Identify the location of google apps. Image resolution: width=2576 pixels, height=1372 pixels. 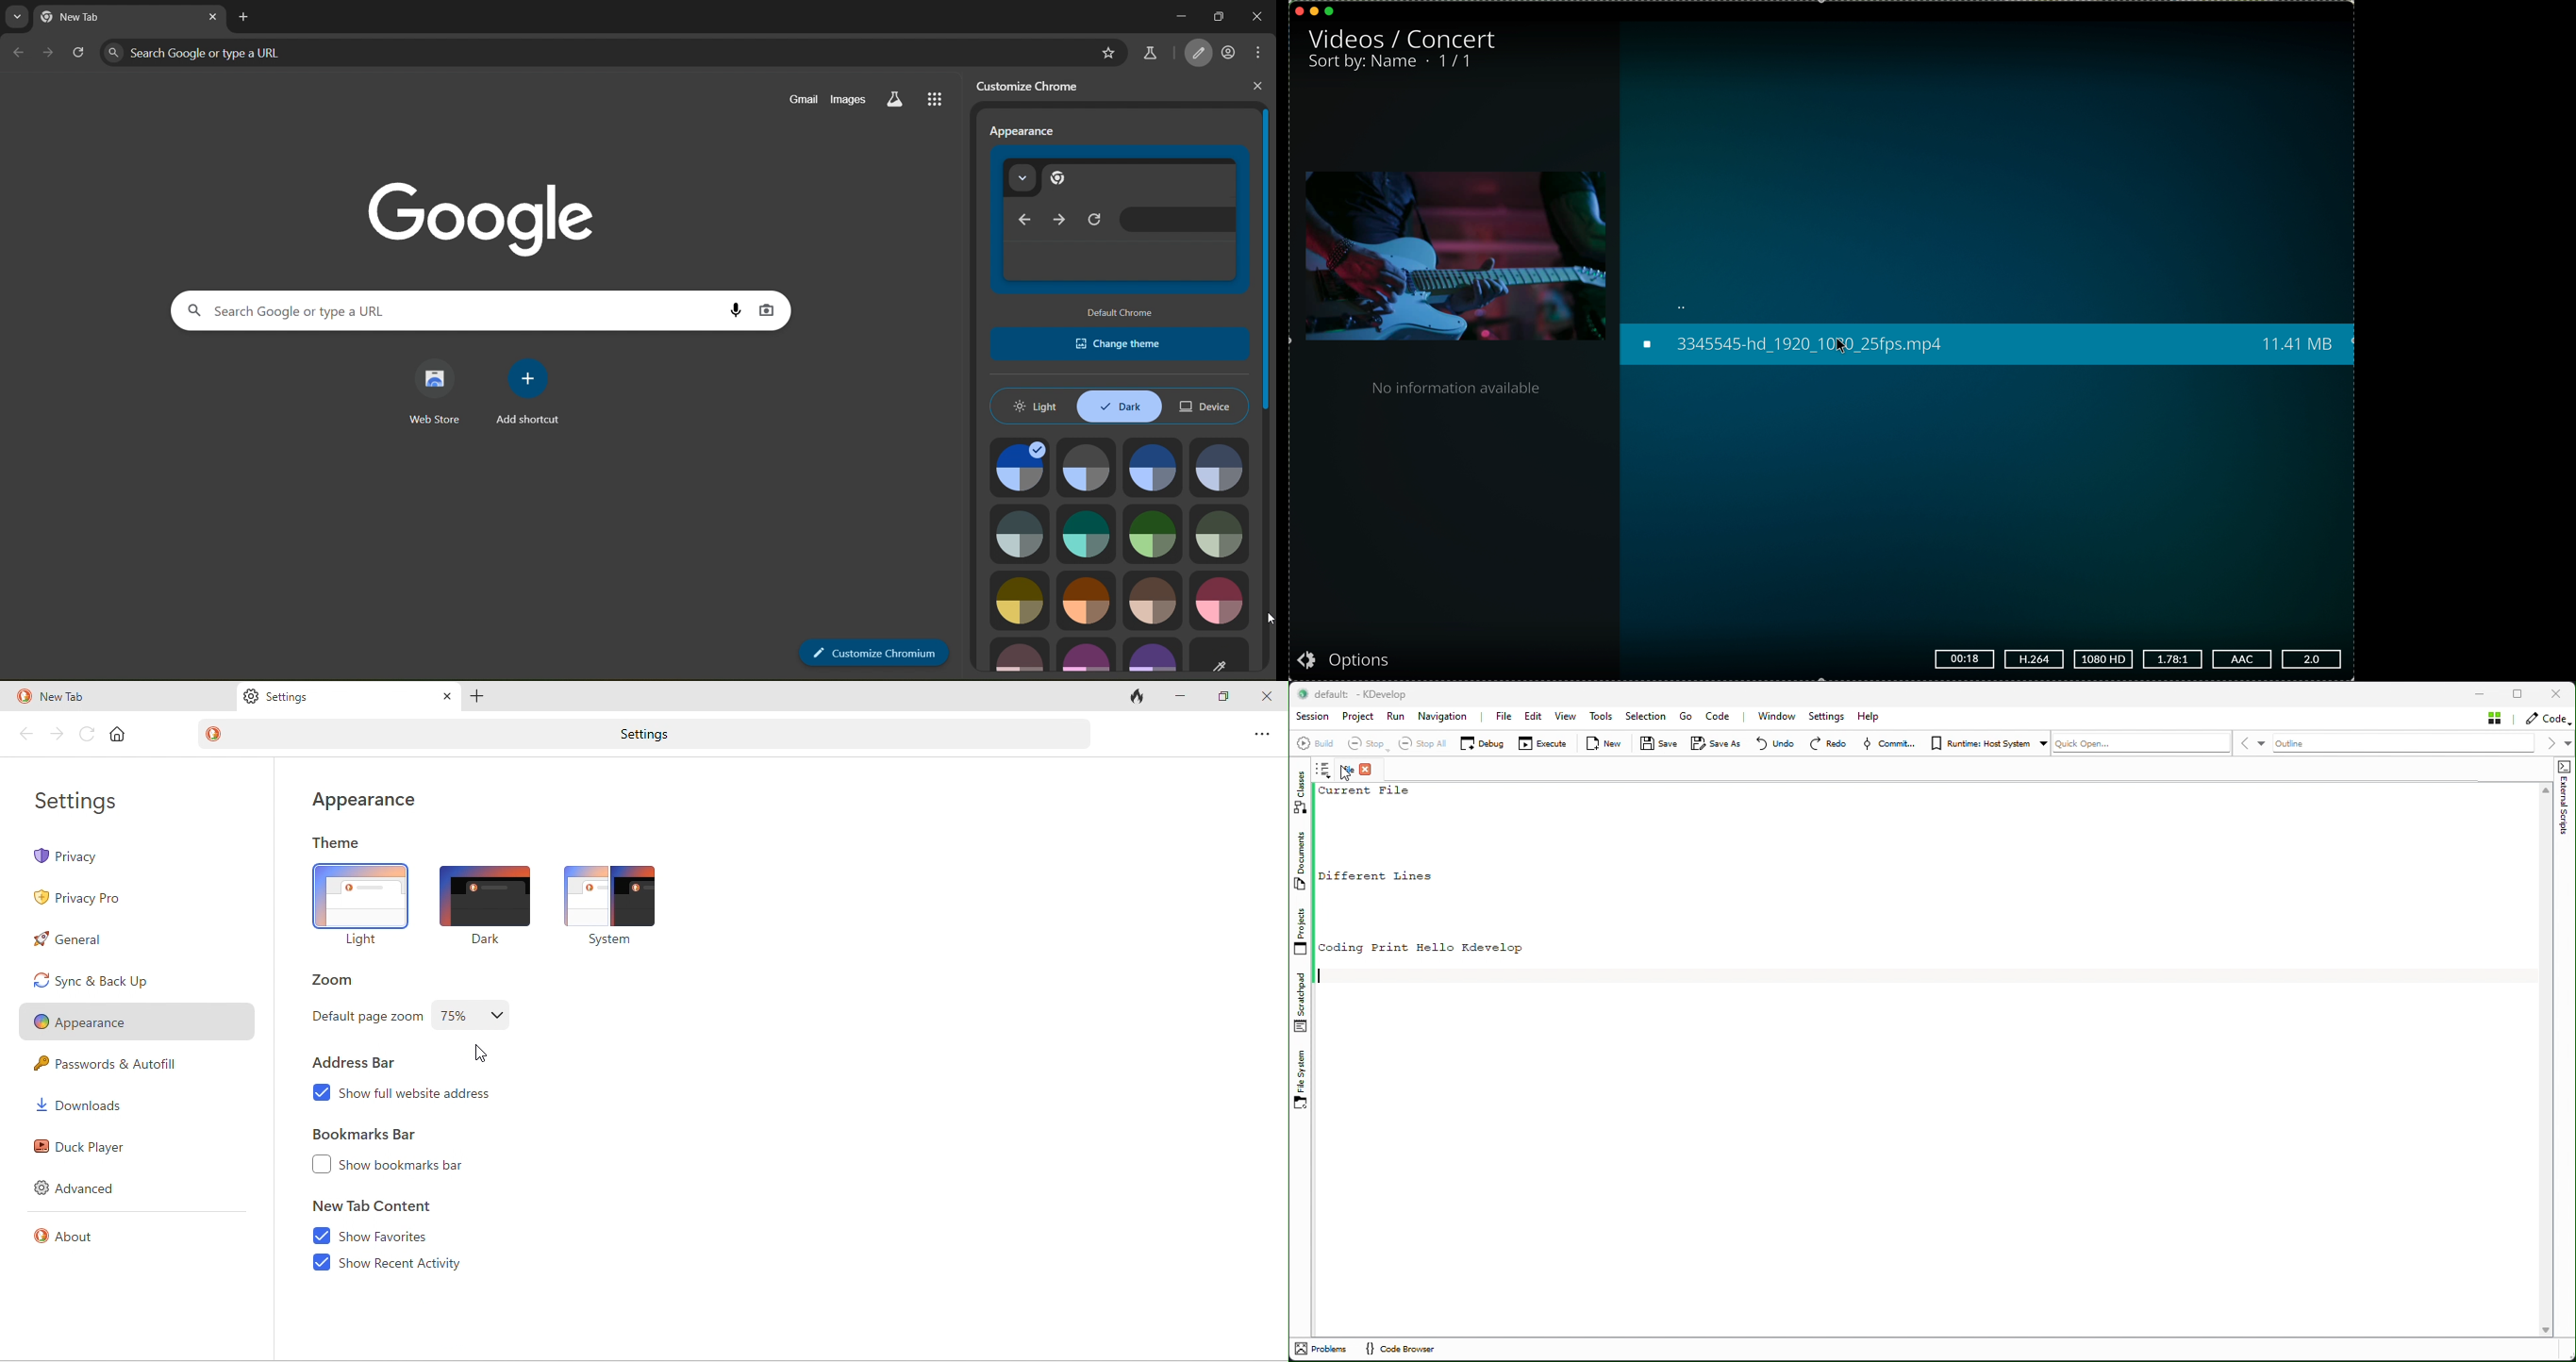
(941, 99).